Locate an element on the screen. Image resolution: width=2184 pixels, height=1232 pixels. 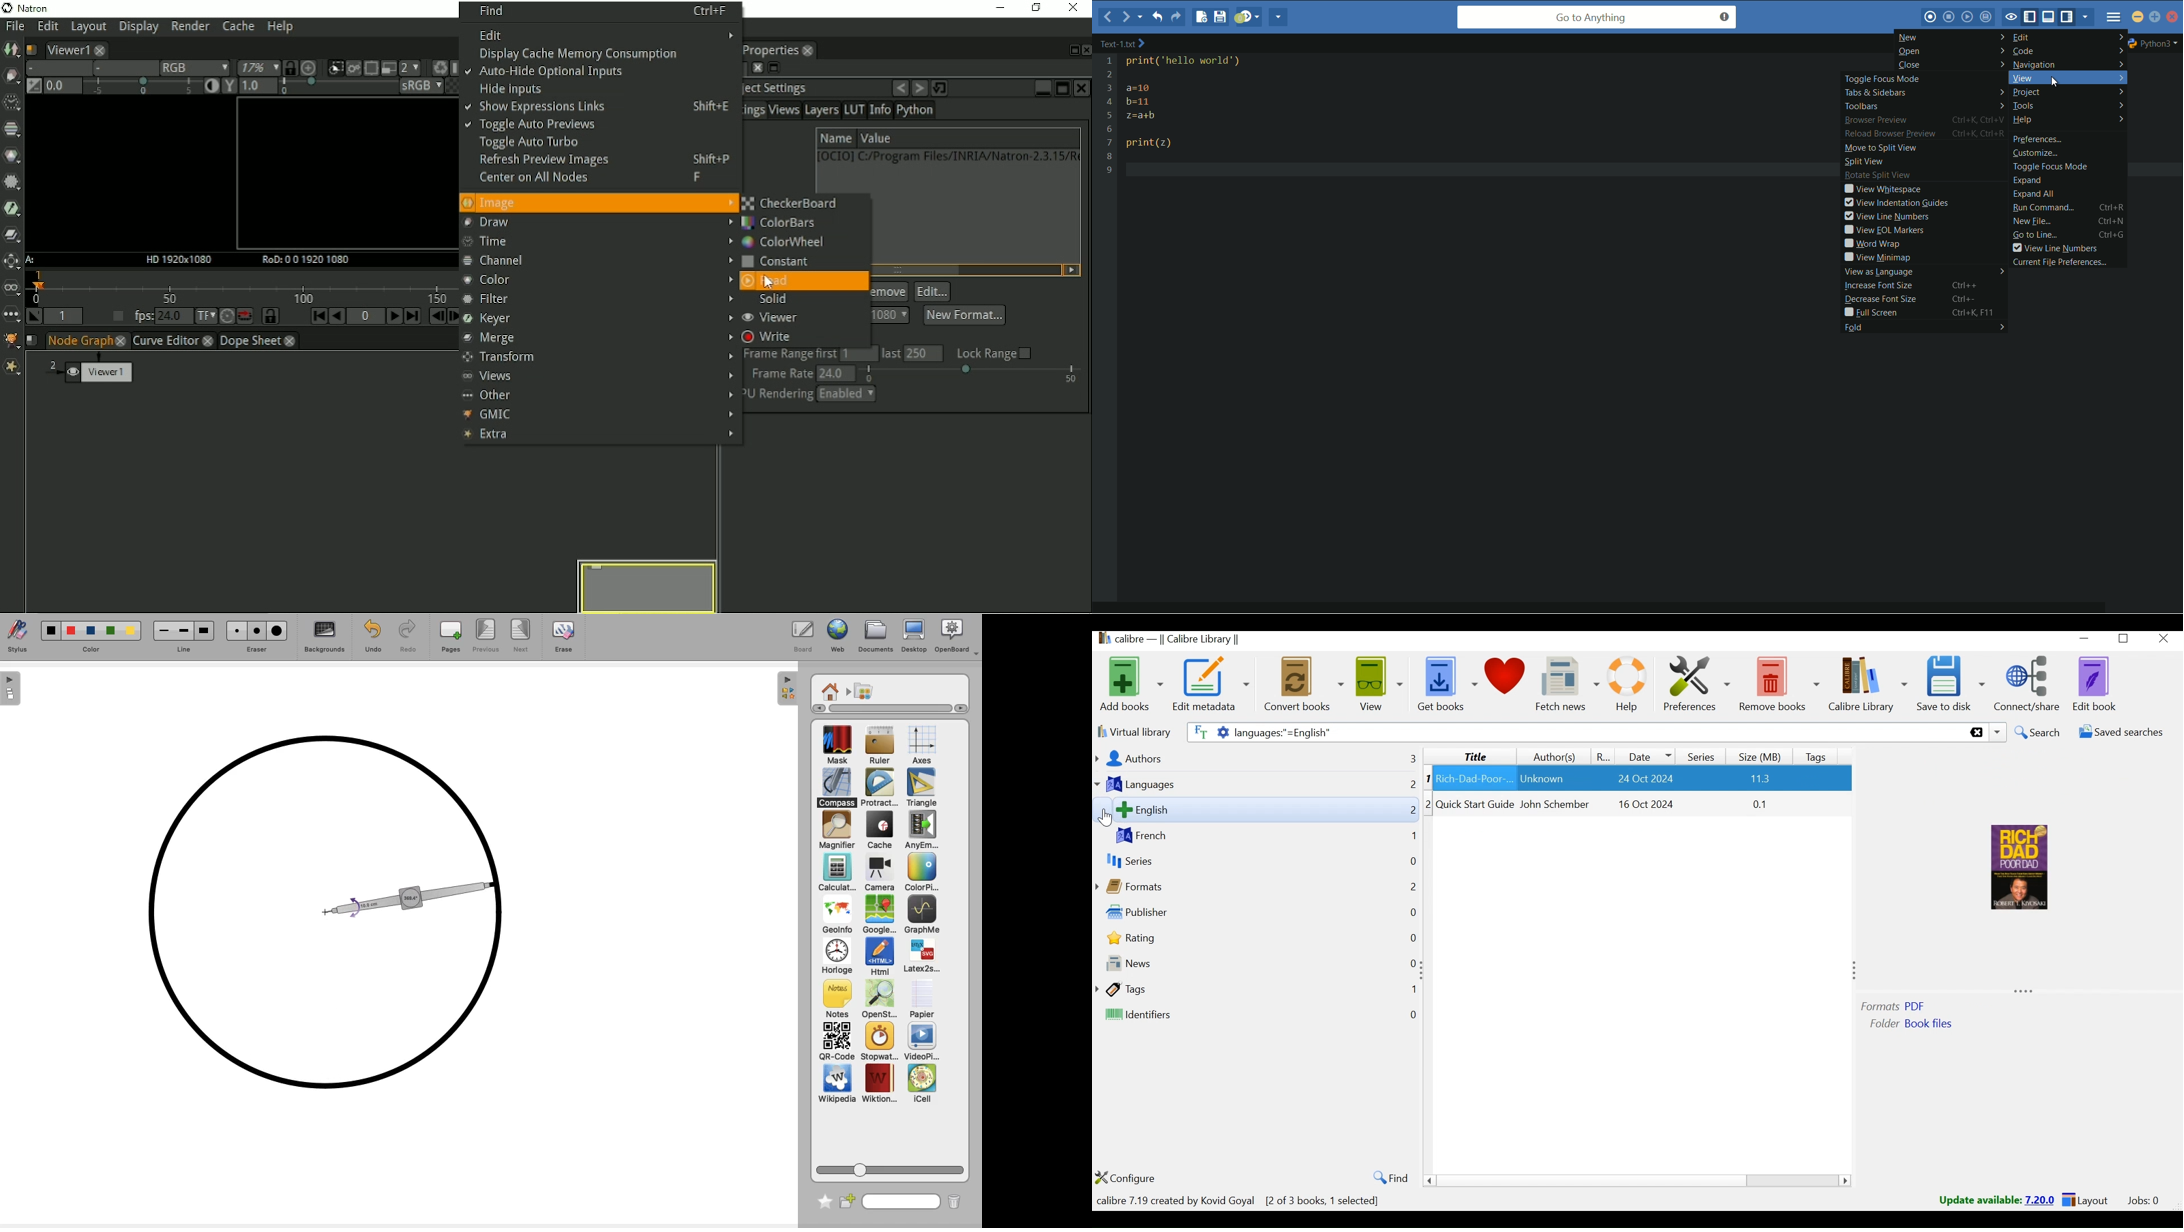
Ctrl++ is located at coordinates (1972, 285).